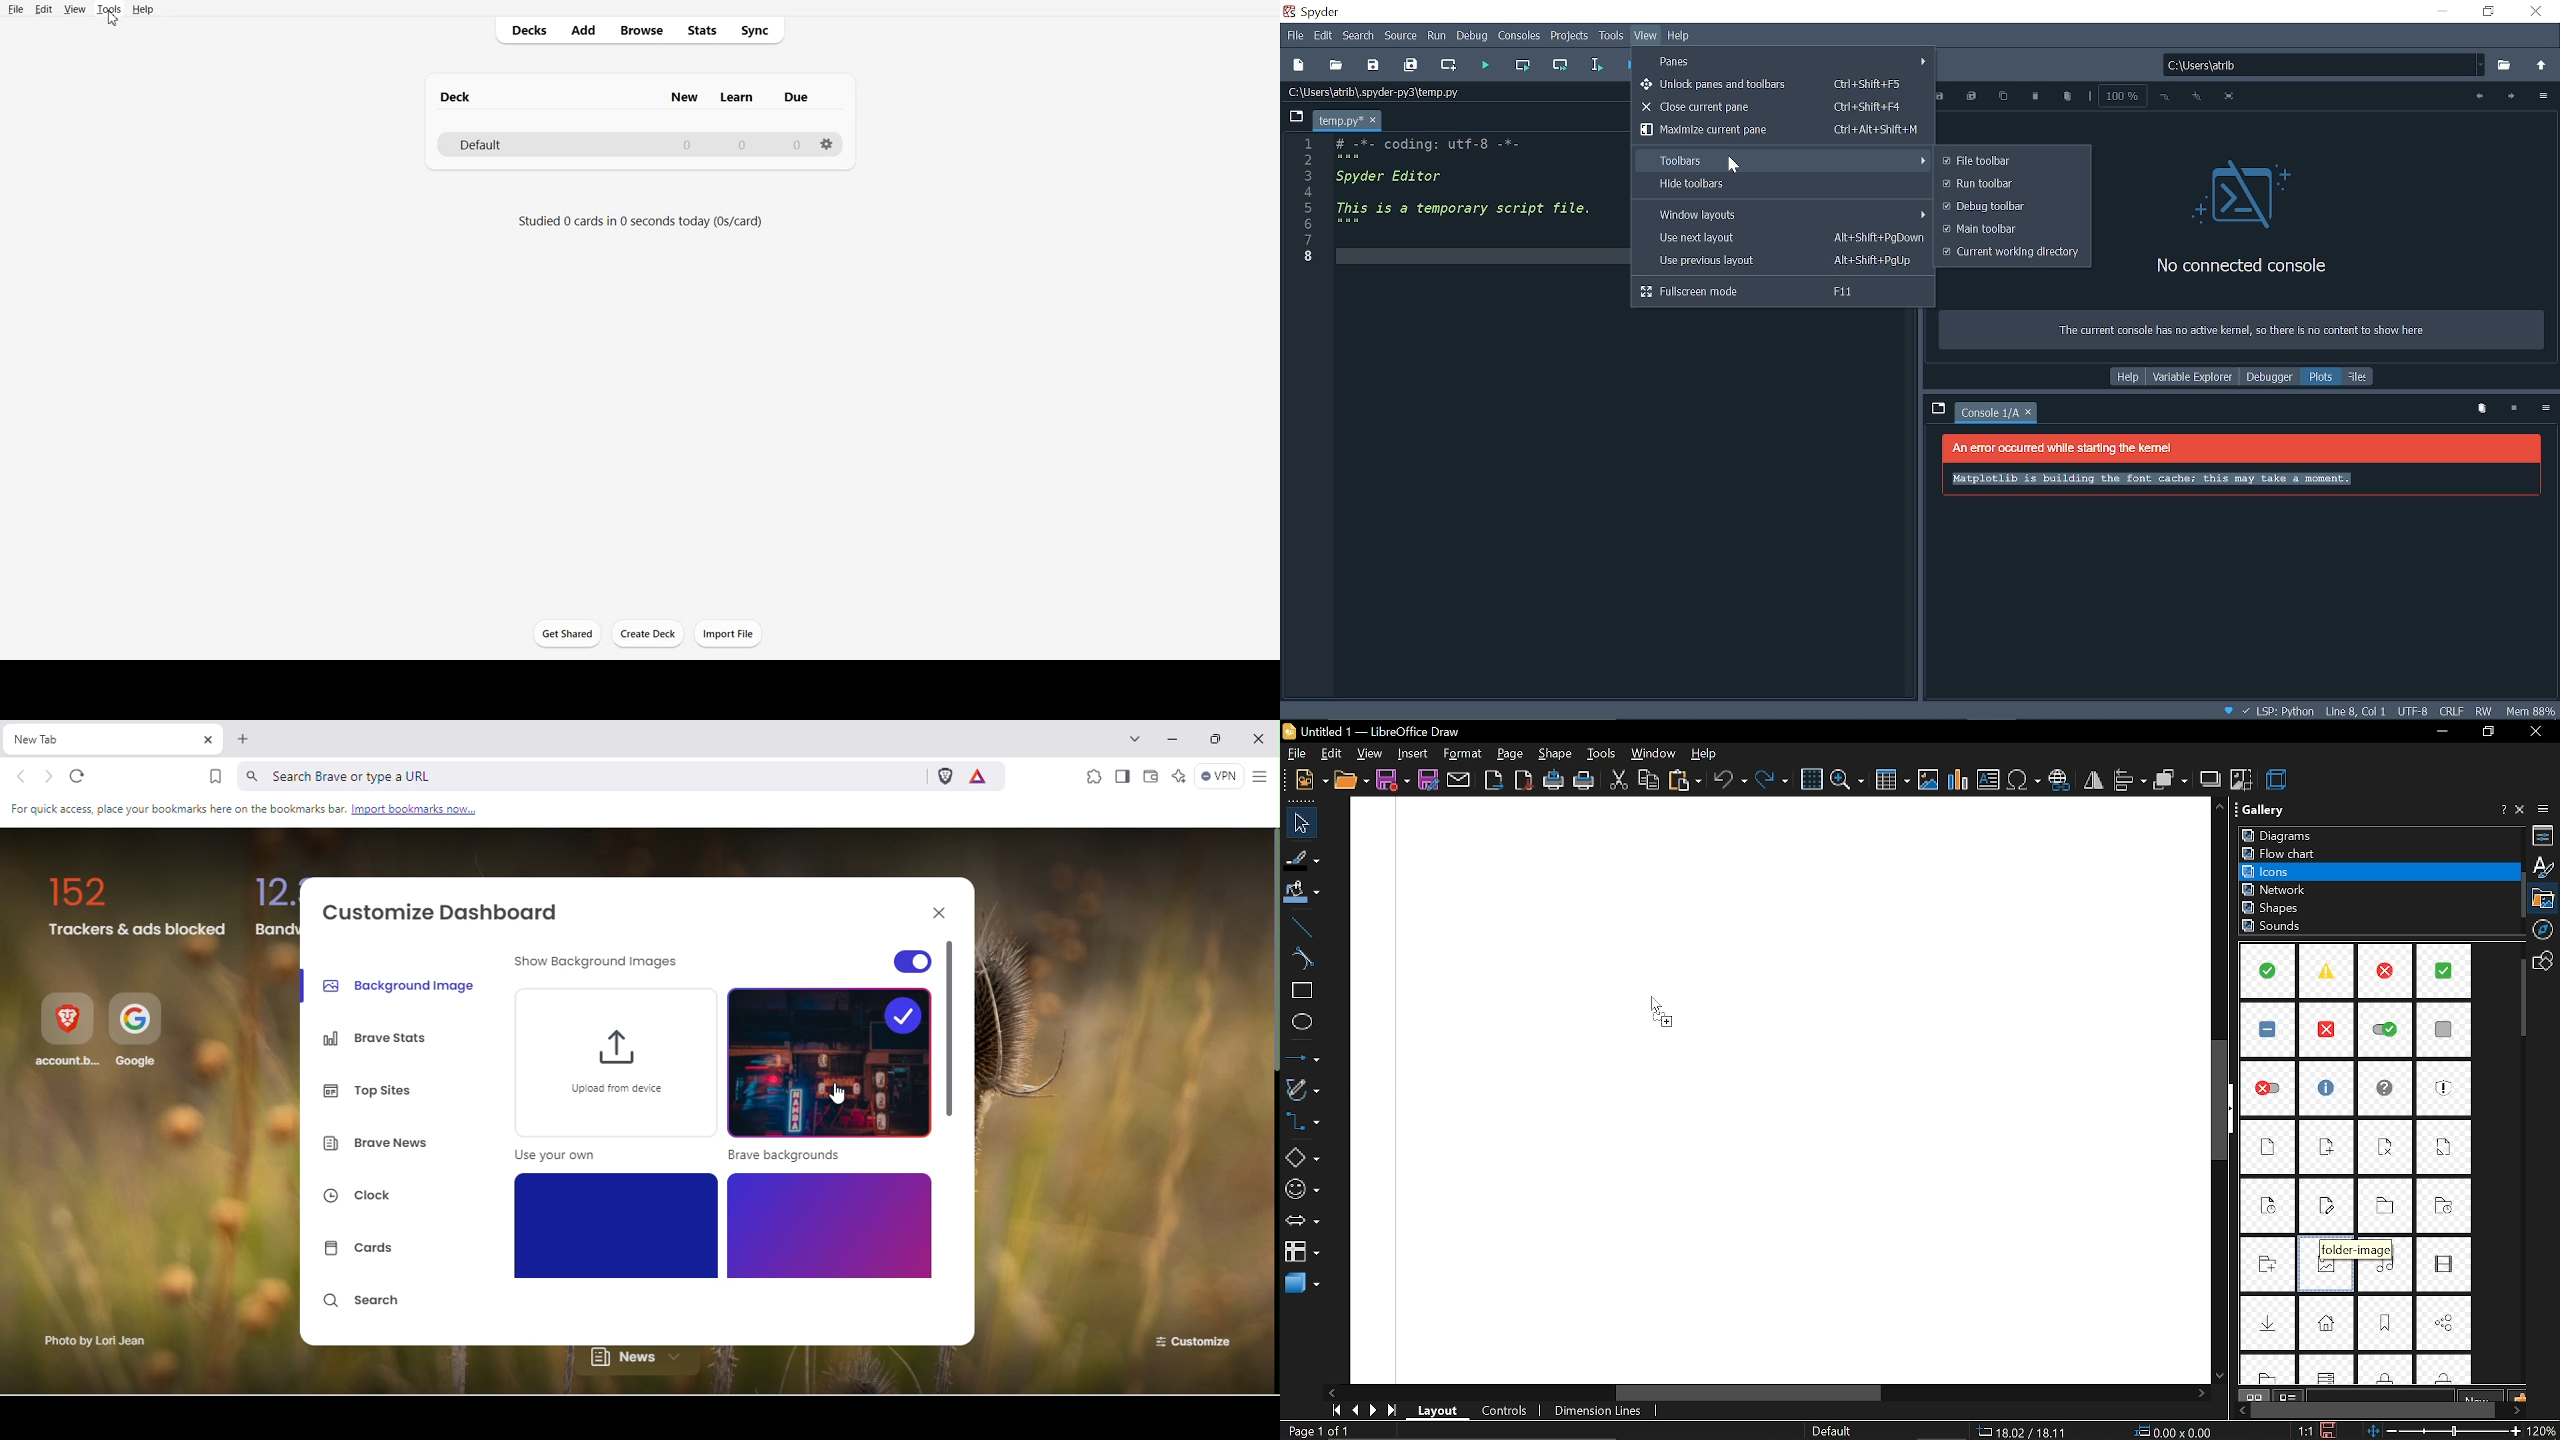 This screenshot has height=1456, width=2576. What do you see at coordinates (1297, 959) in the screenshot?
I see `curve` at bounding box center [1297, 959].